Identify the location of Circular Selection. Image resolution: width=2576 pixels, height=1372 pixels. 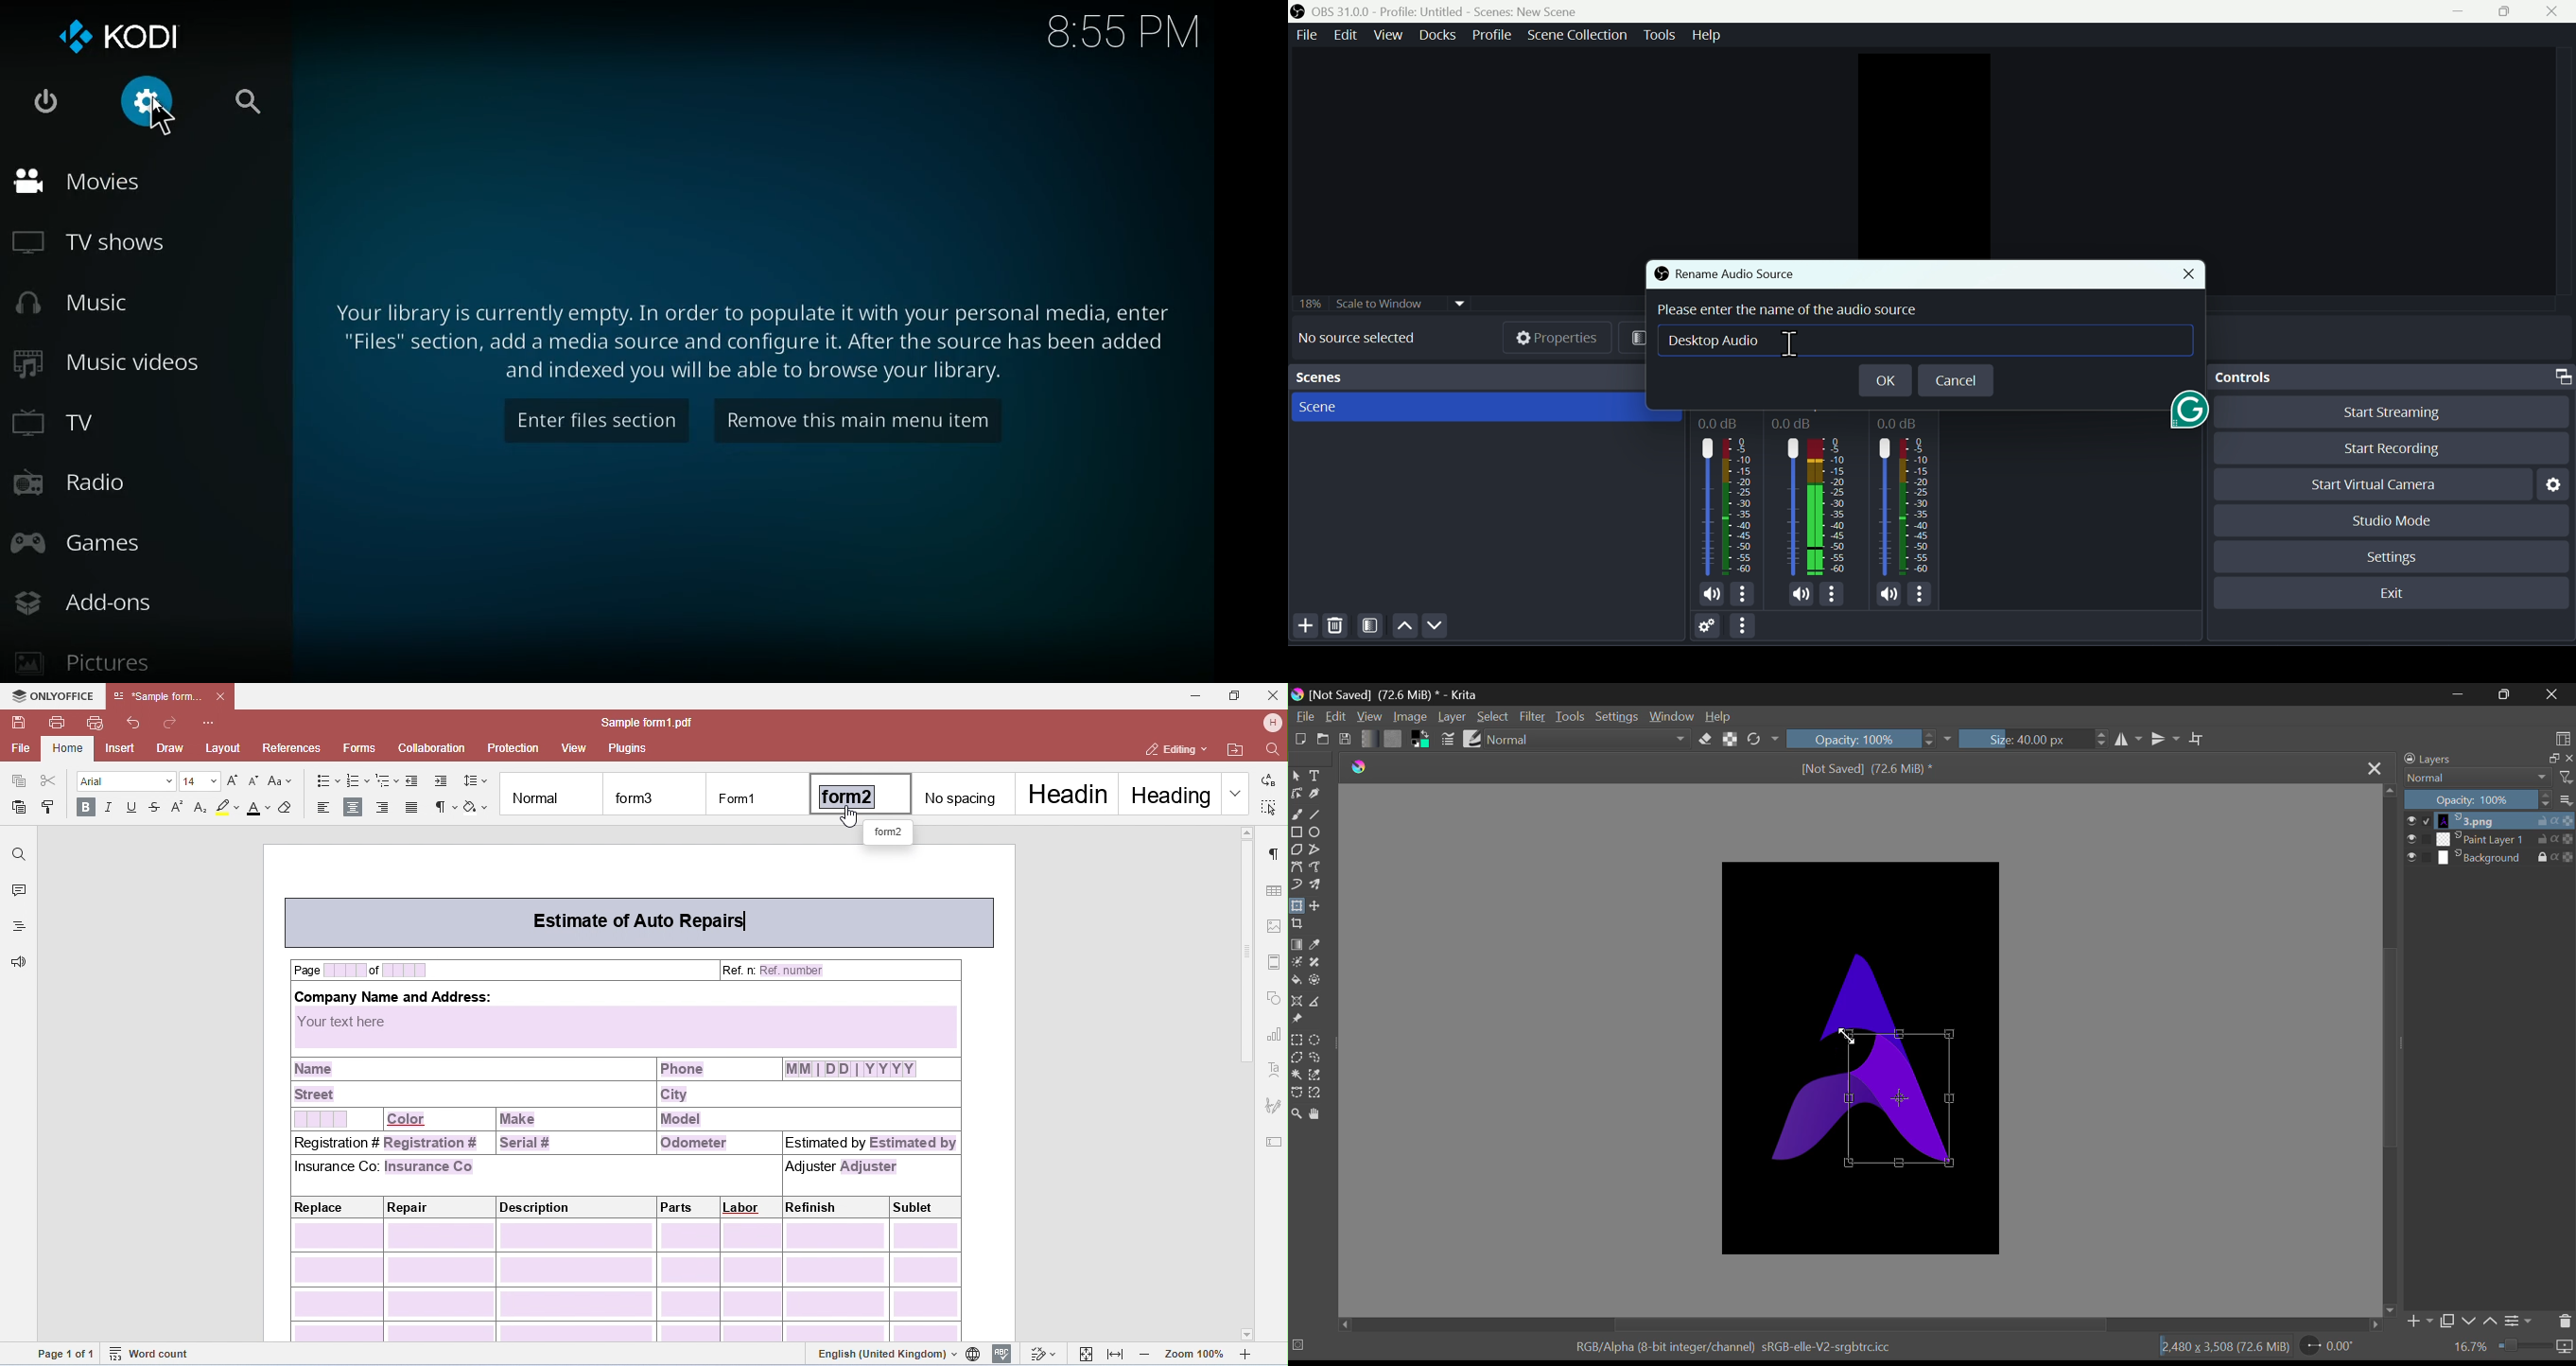
(1316, 1041).